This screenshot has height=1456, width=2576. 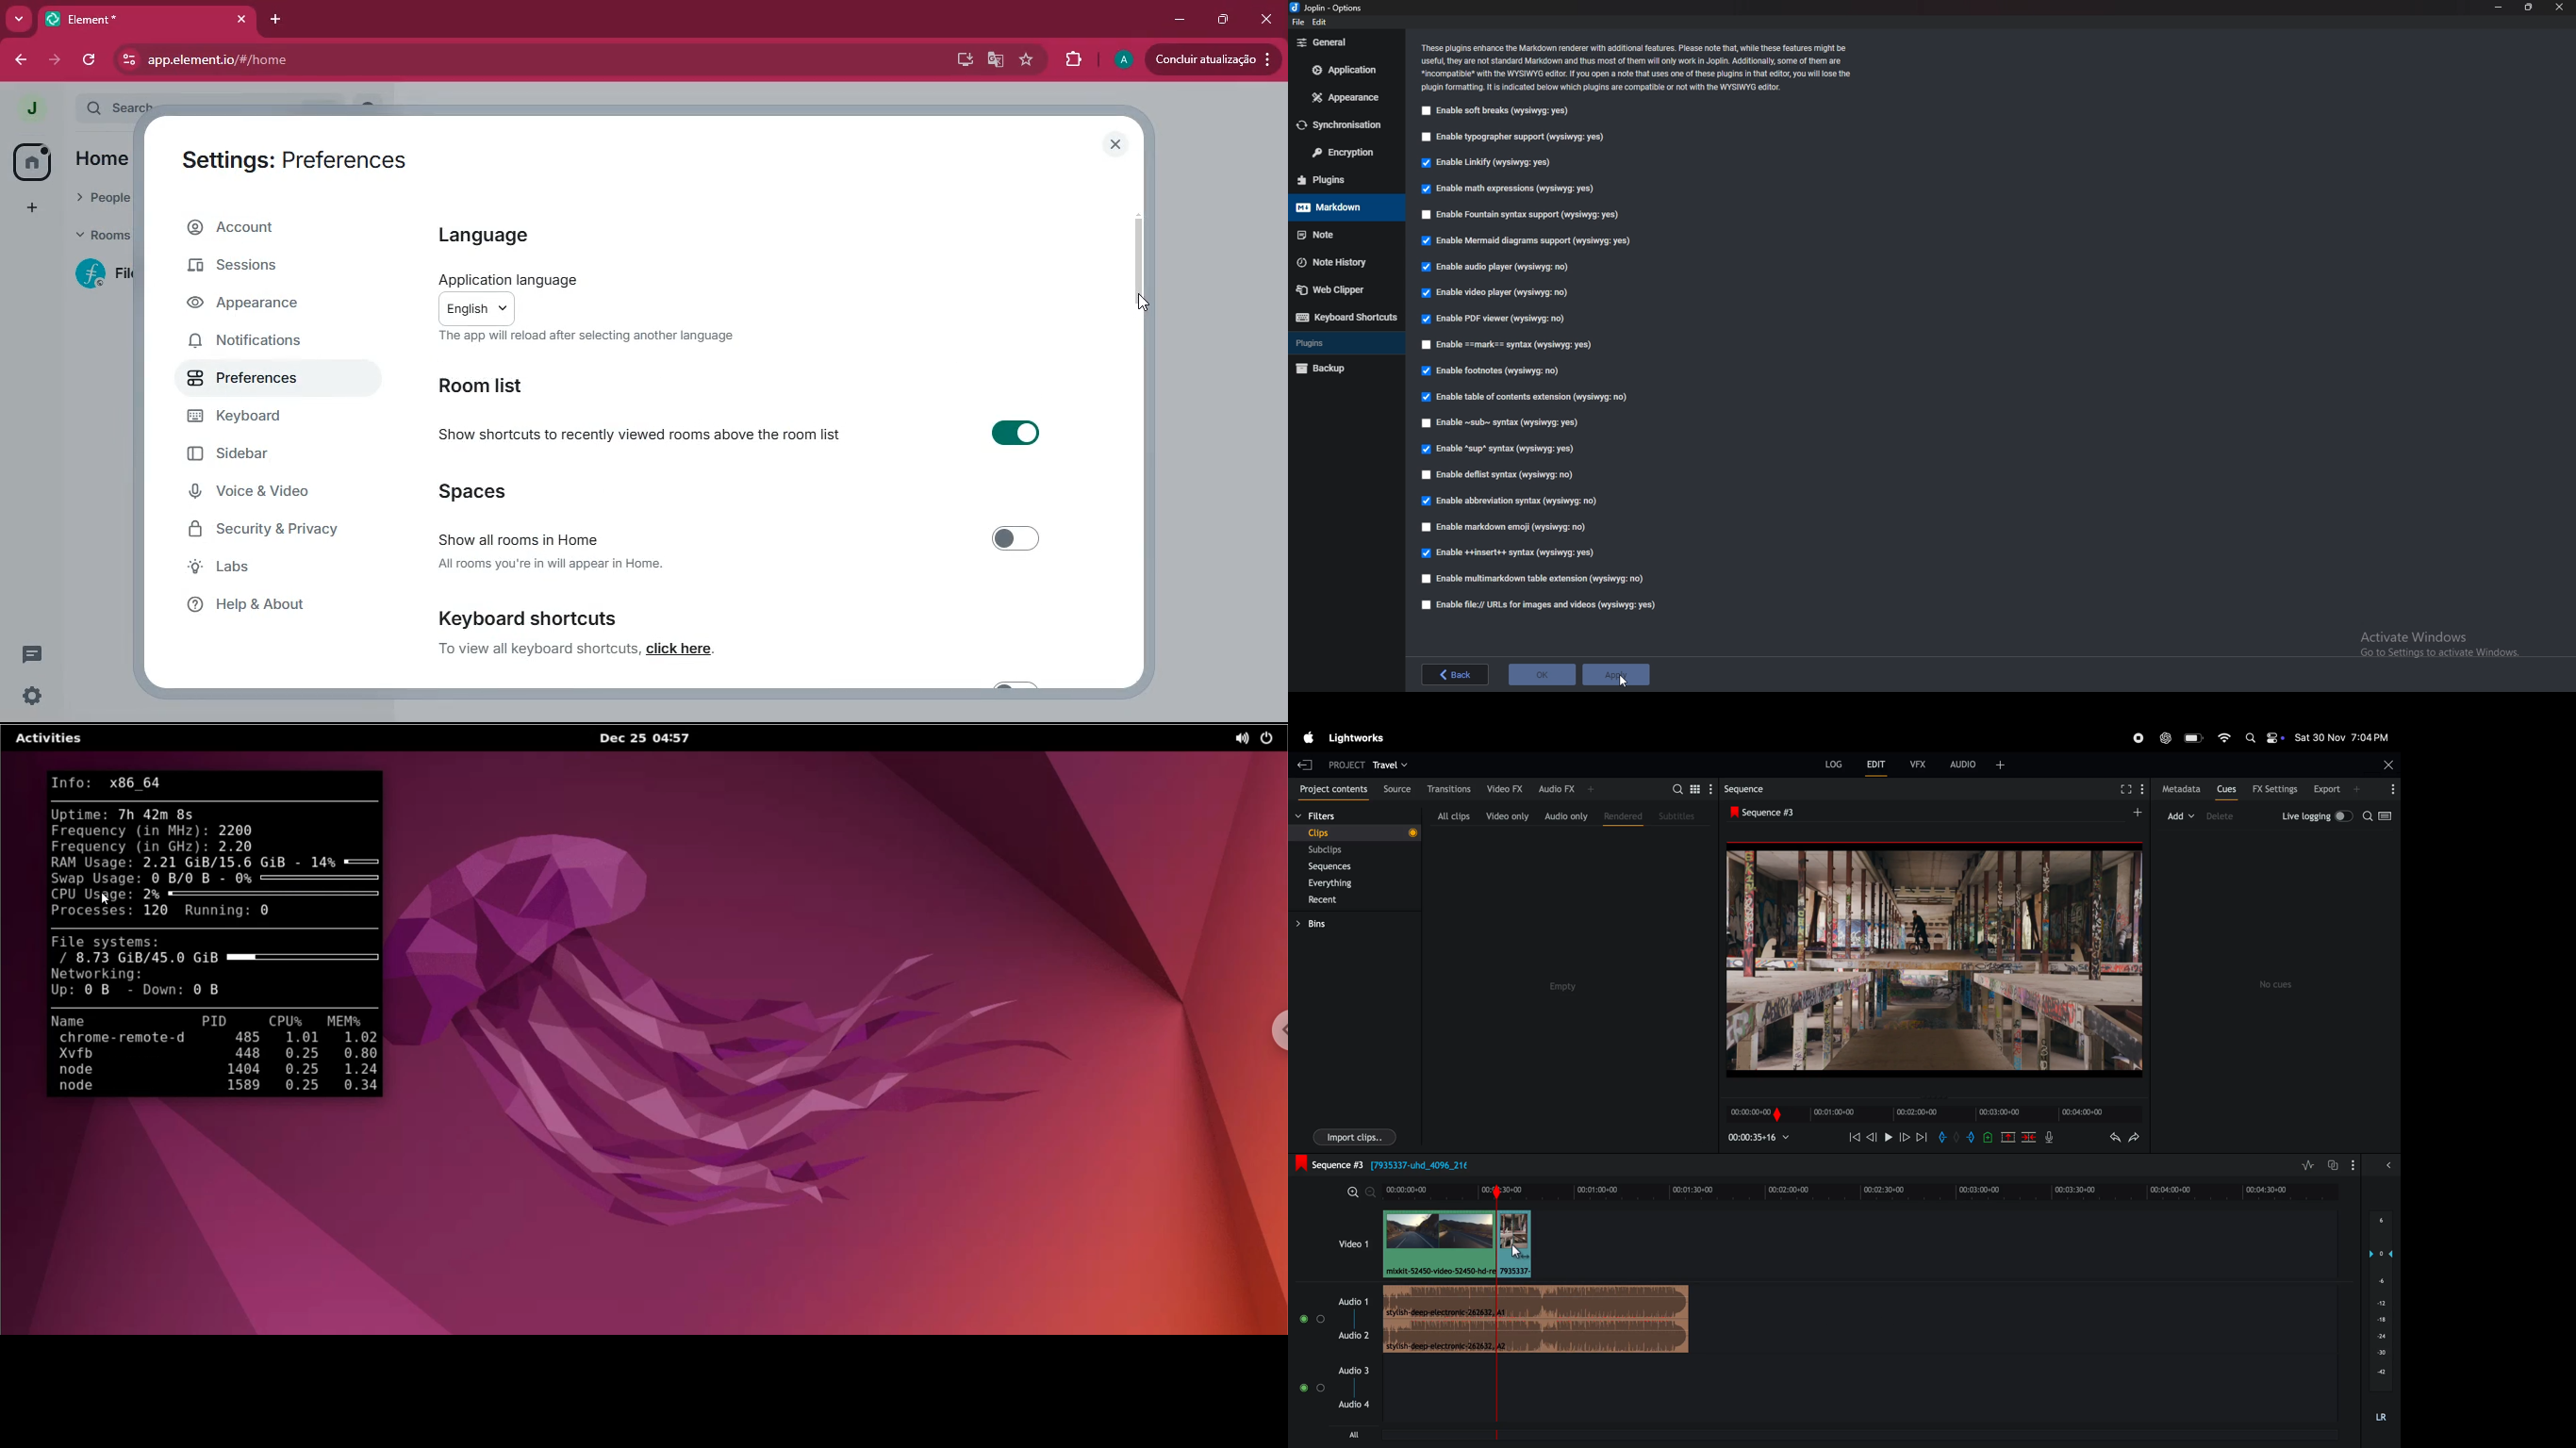 I want to click on next frame, so click(x=1922, y=1137).